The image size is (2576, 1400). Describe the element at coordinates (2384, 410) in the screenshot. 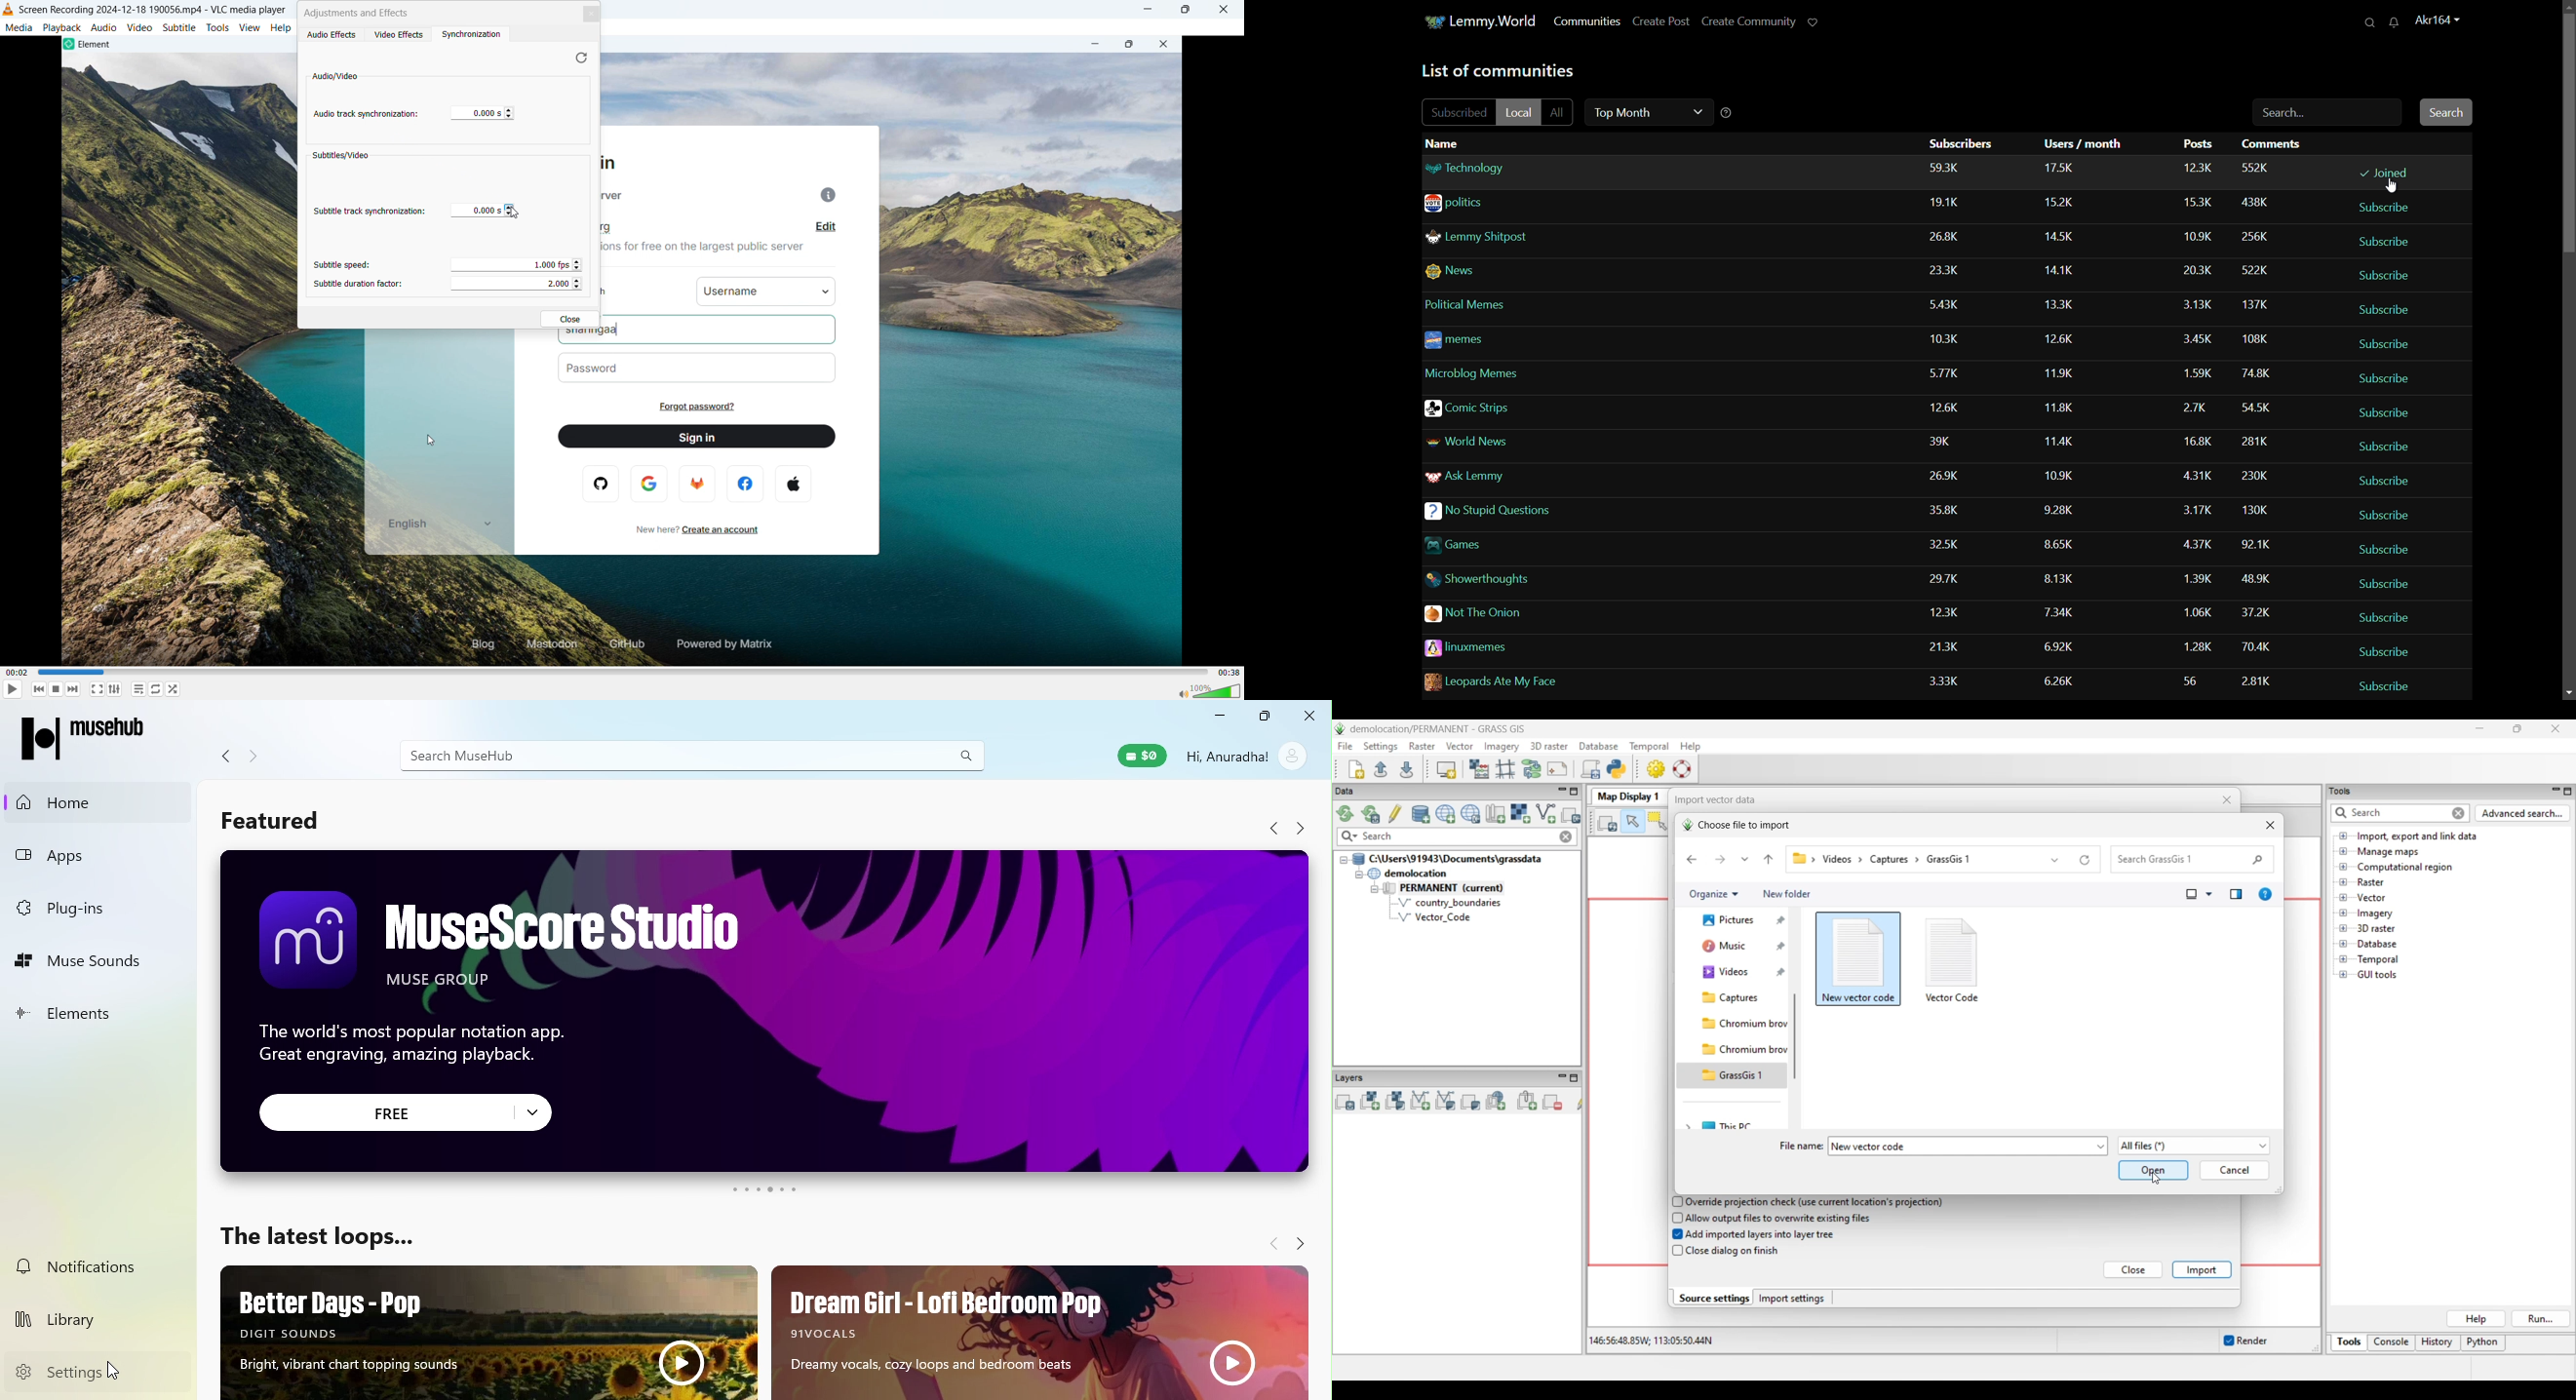

I see `subscribe/unsubscribe` at that location.